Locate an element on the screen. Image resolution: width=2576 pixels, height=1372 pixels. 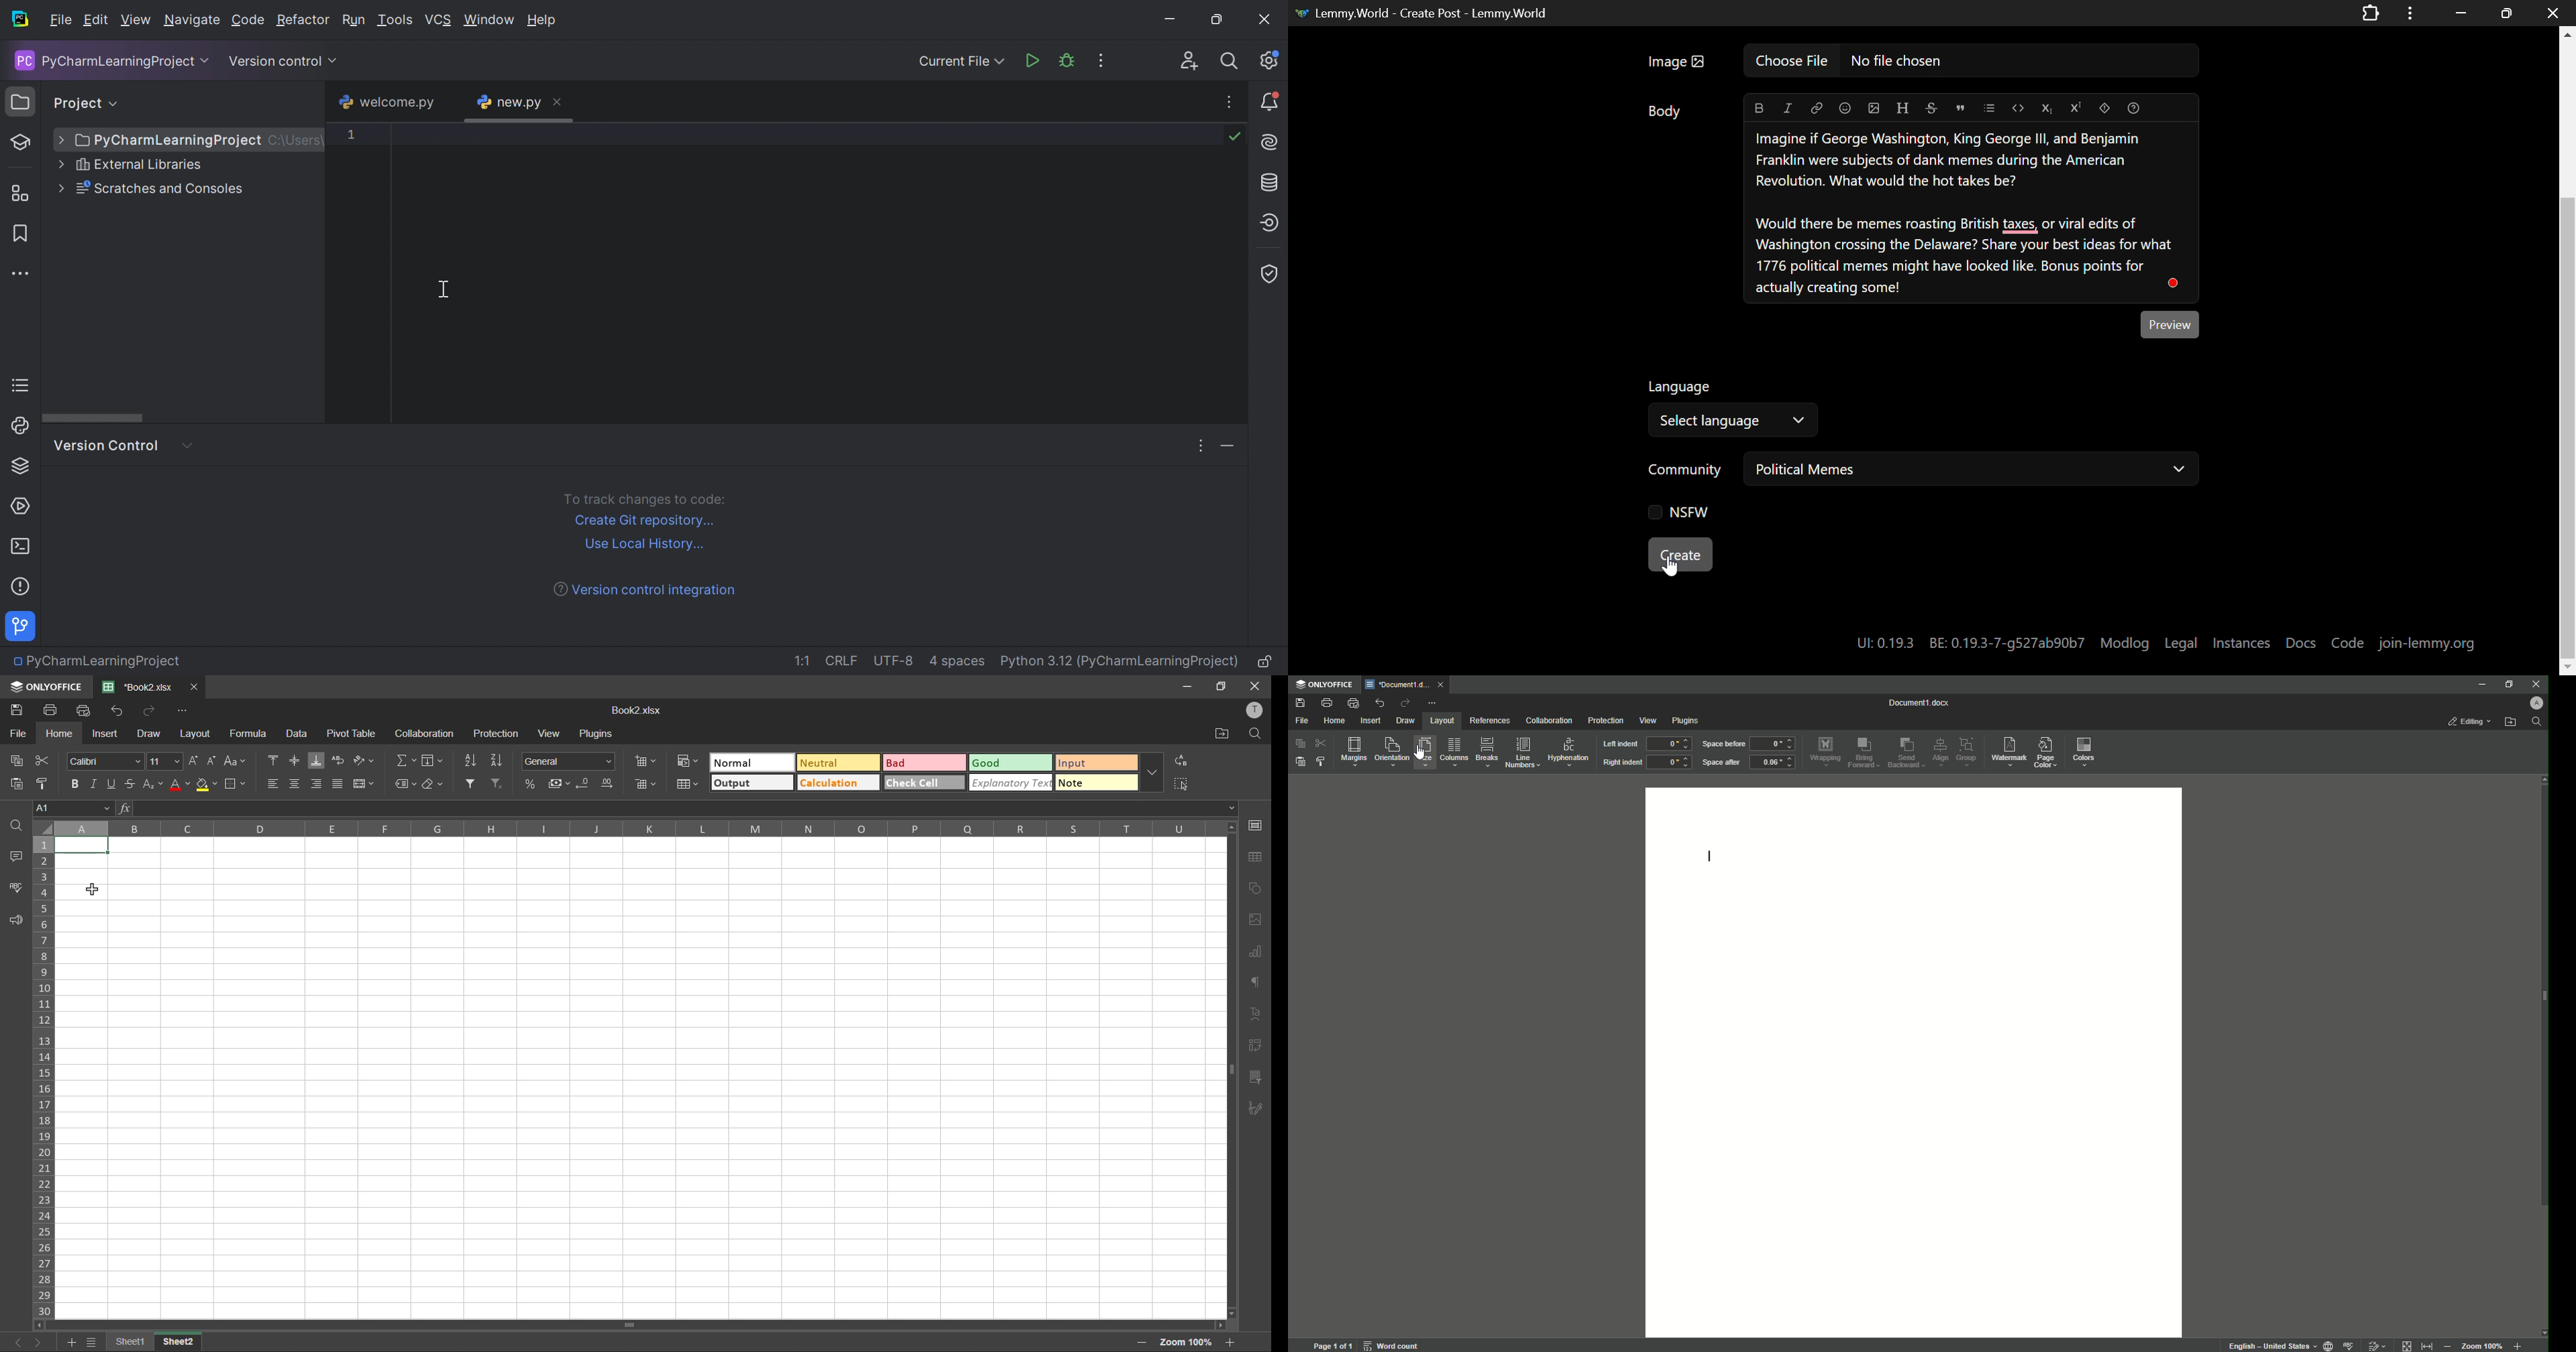
merge and center is located at coordinates (364, 784).